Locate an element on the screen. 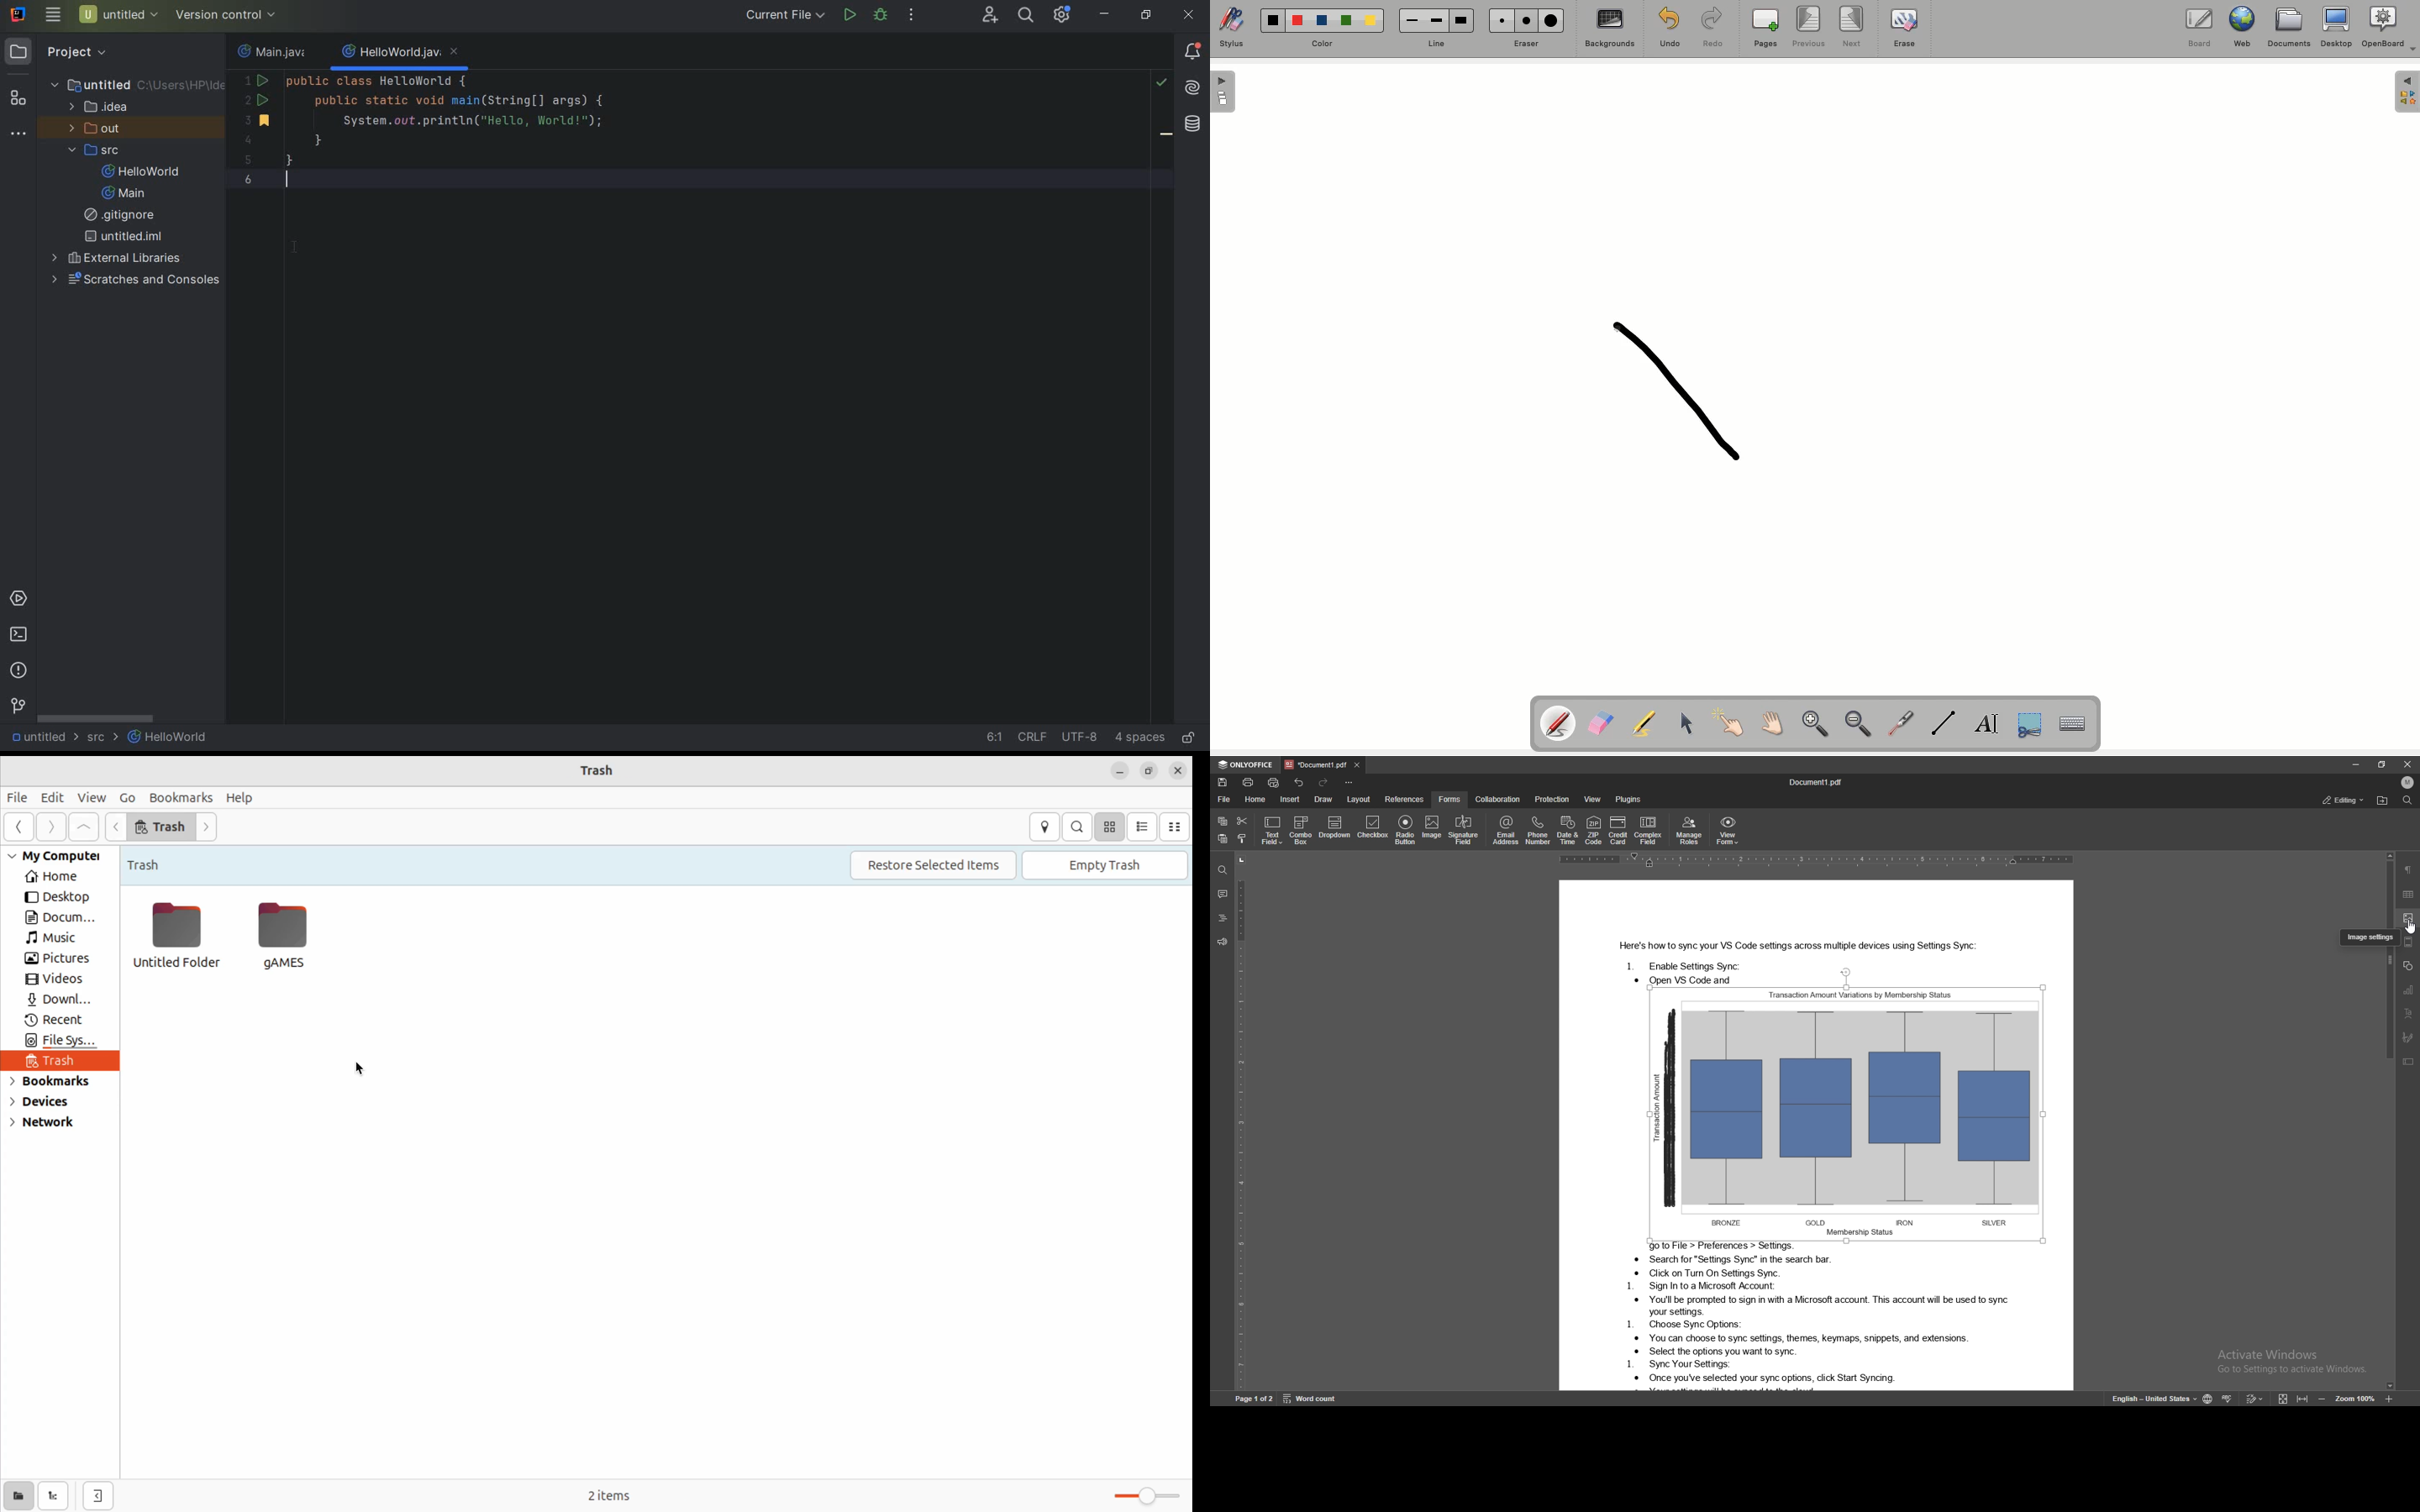 The image size is (2436, 1512). checkbox is located at coordinates (1374, 828).